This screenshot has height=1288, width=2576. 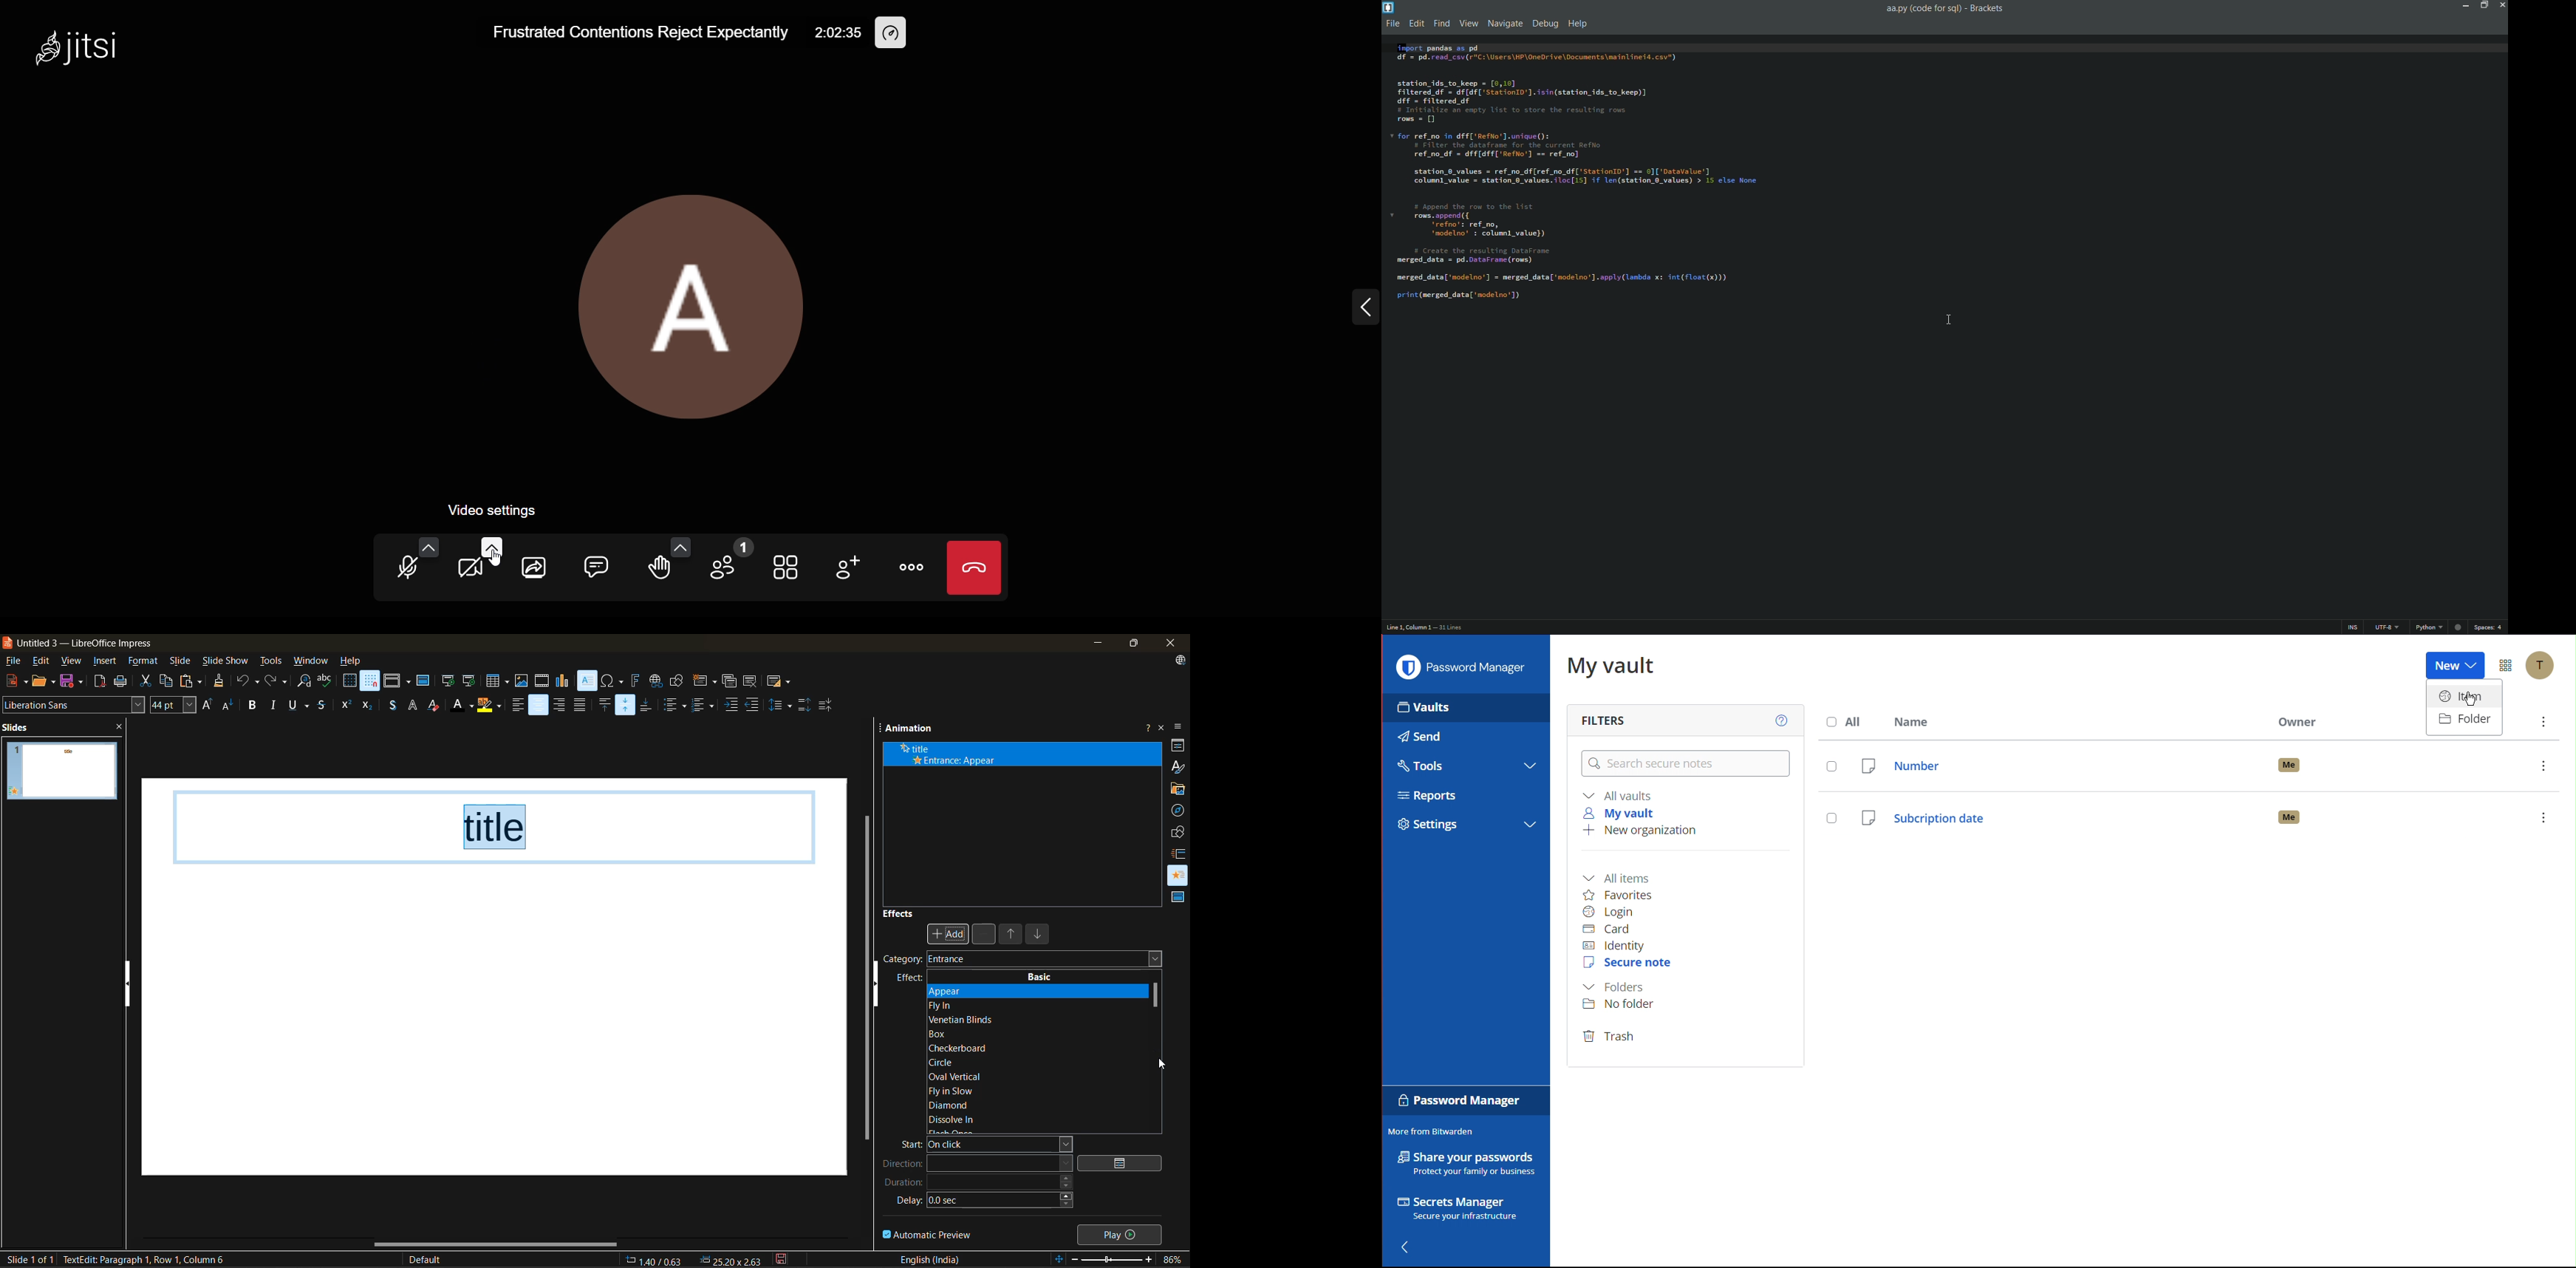 What do you see at coordinates (95, 47) in the screenshot?
I see `Jitsi` at bounding box center [95, 47].